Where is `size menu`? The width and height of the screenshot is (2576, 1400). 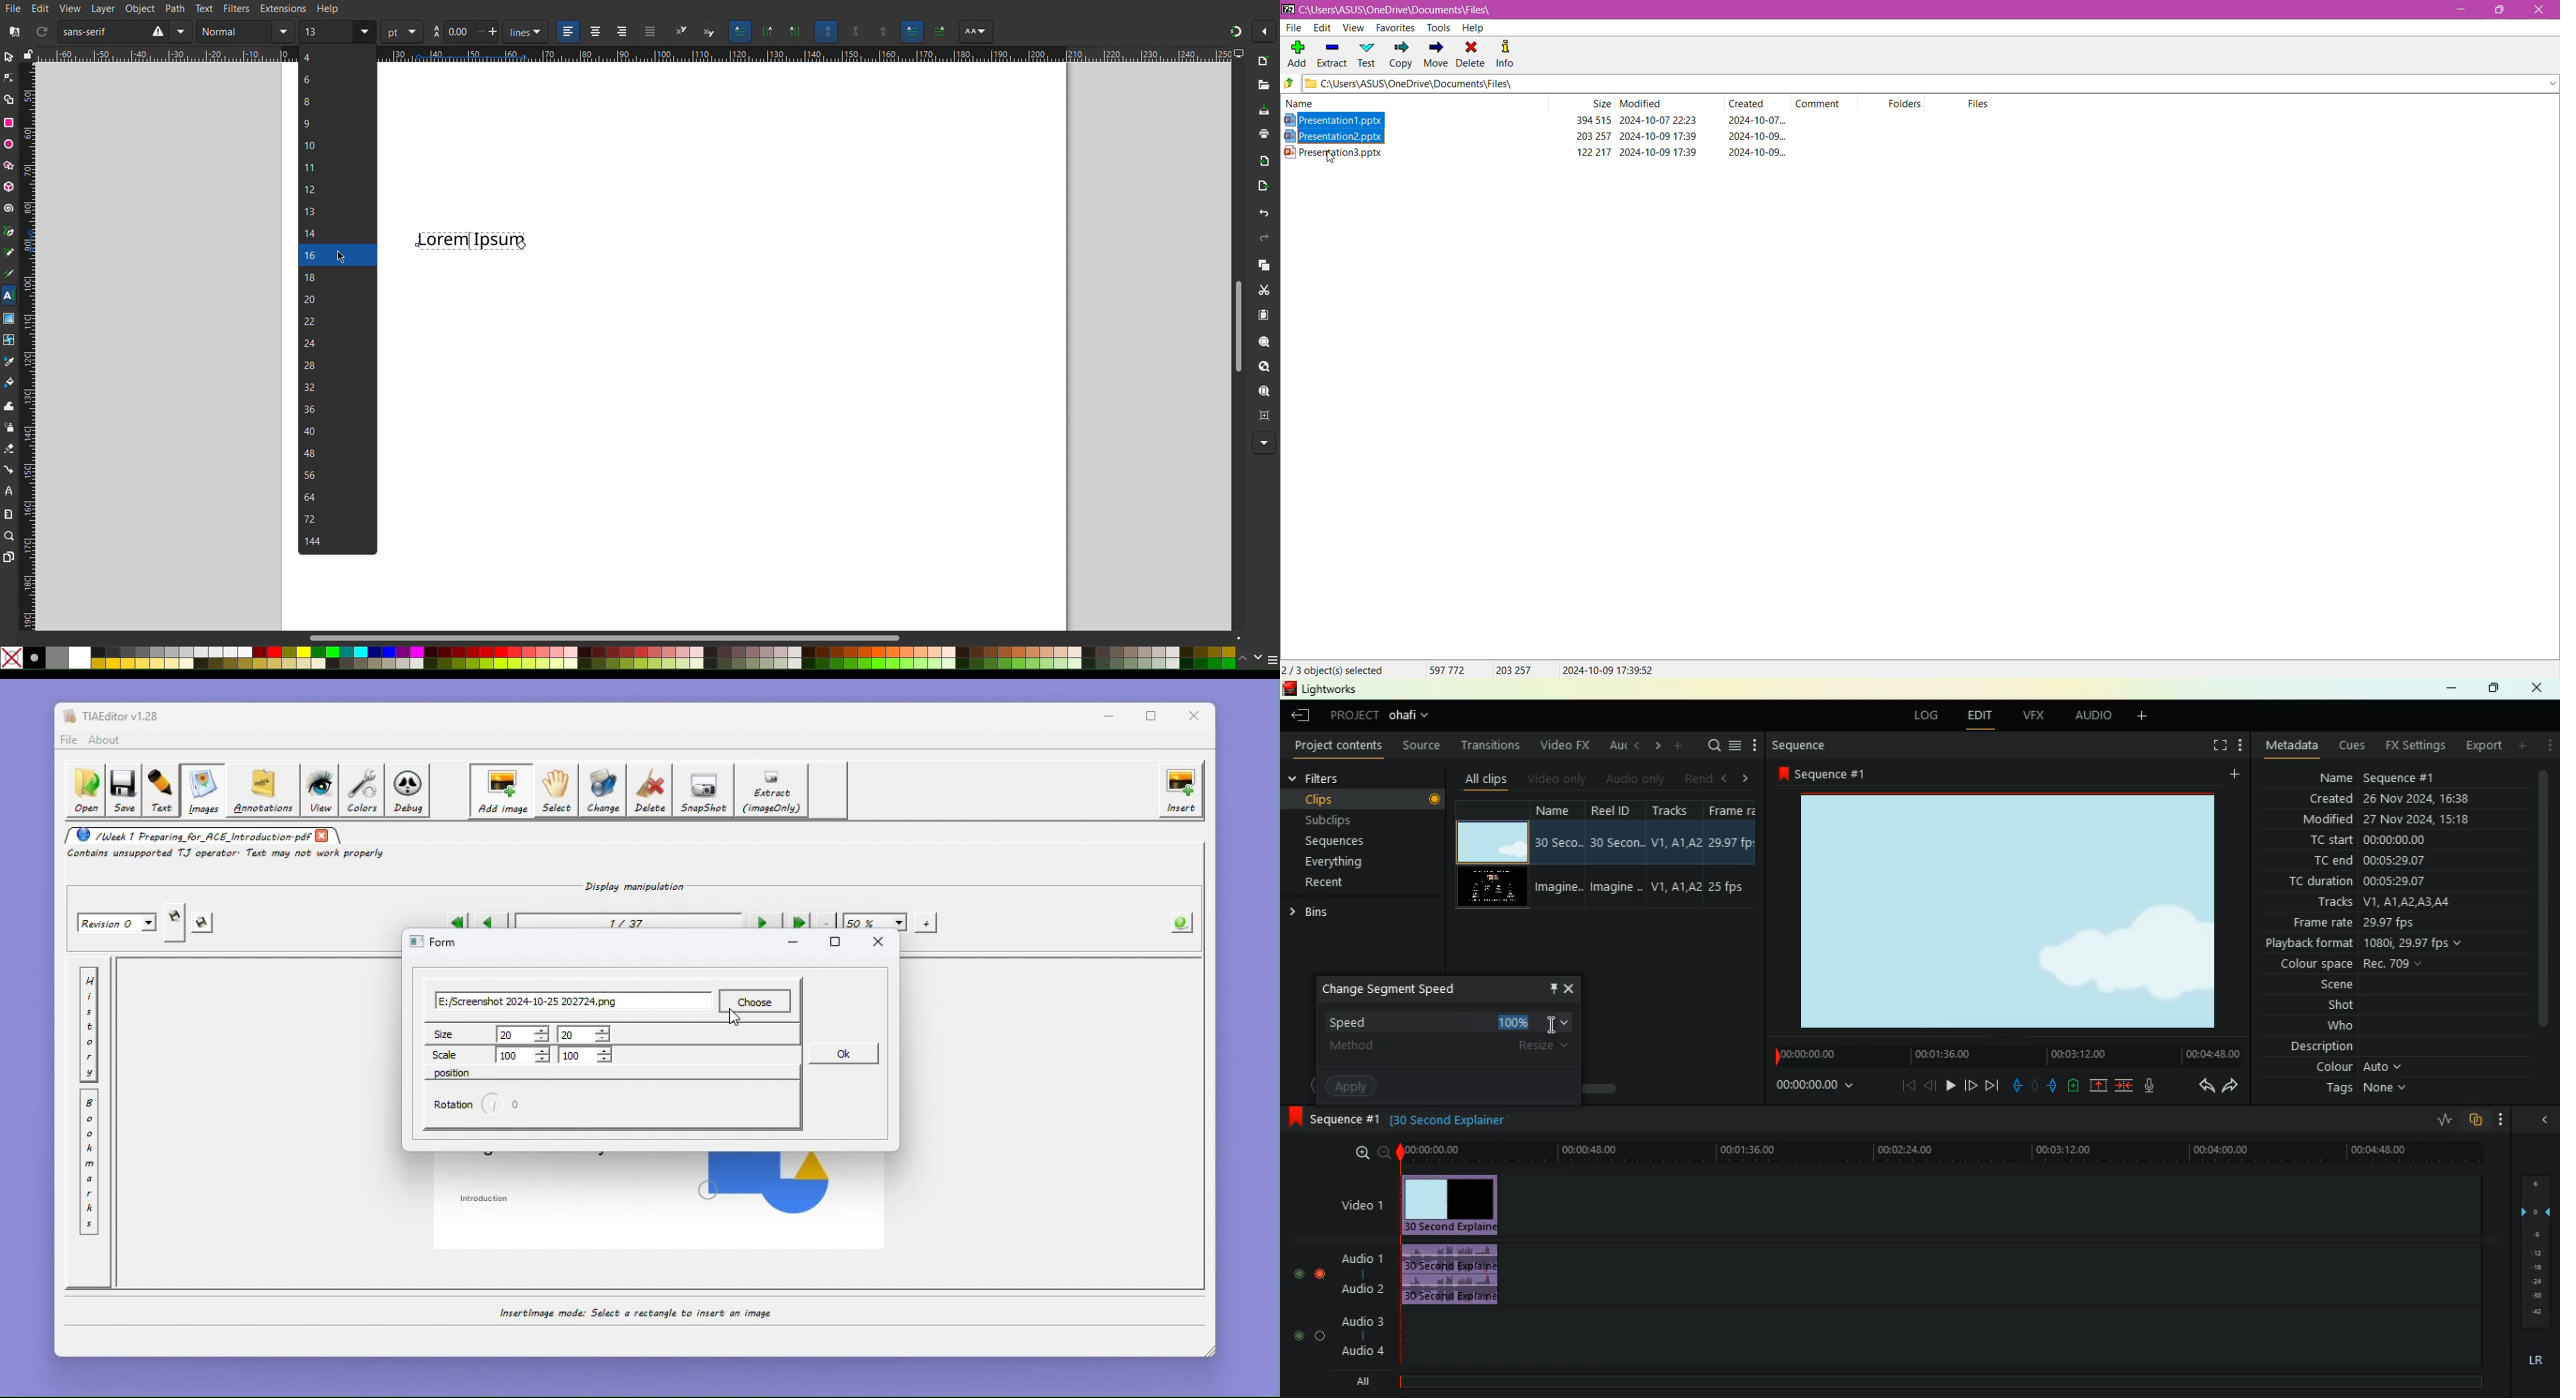
size menu is located at coordinates (364, 31).